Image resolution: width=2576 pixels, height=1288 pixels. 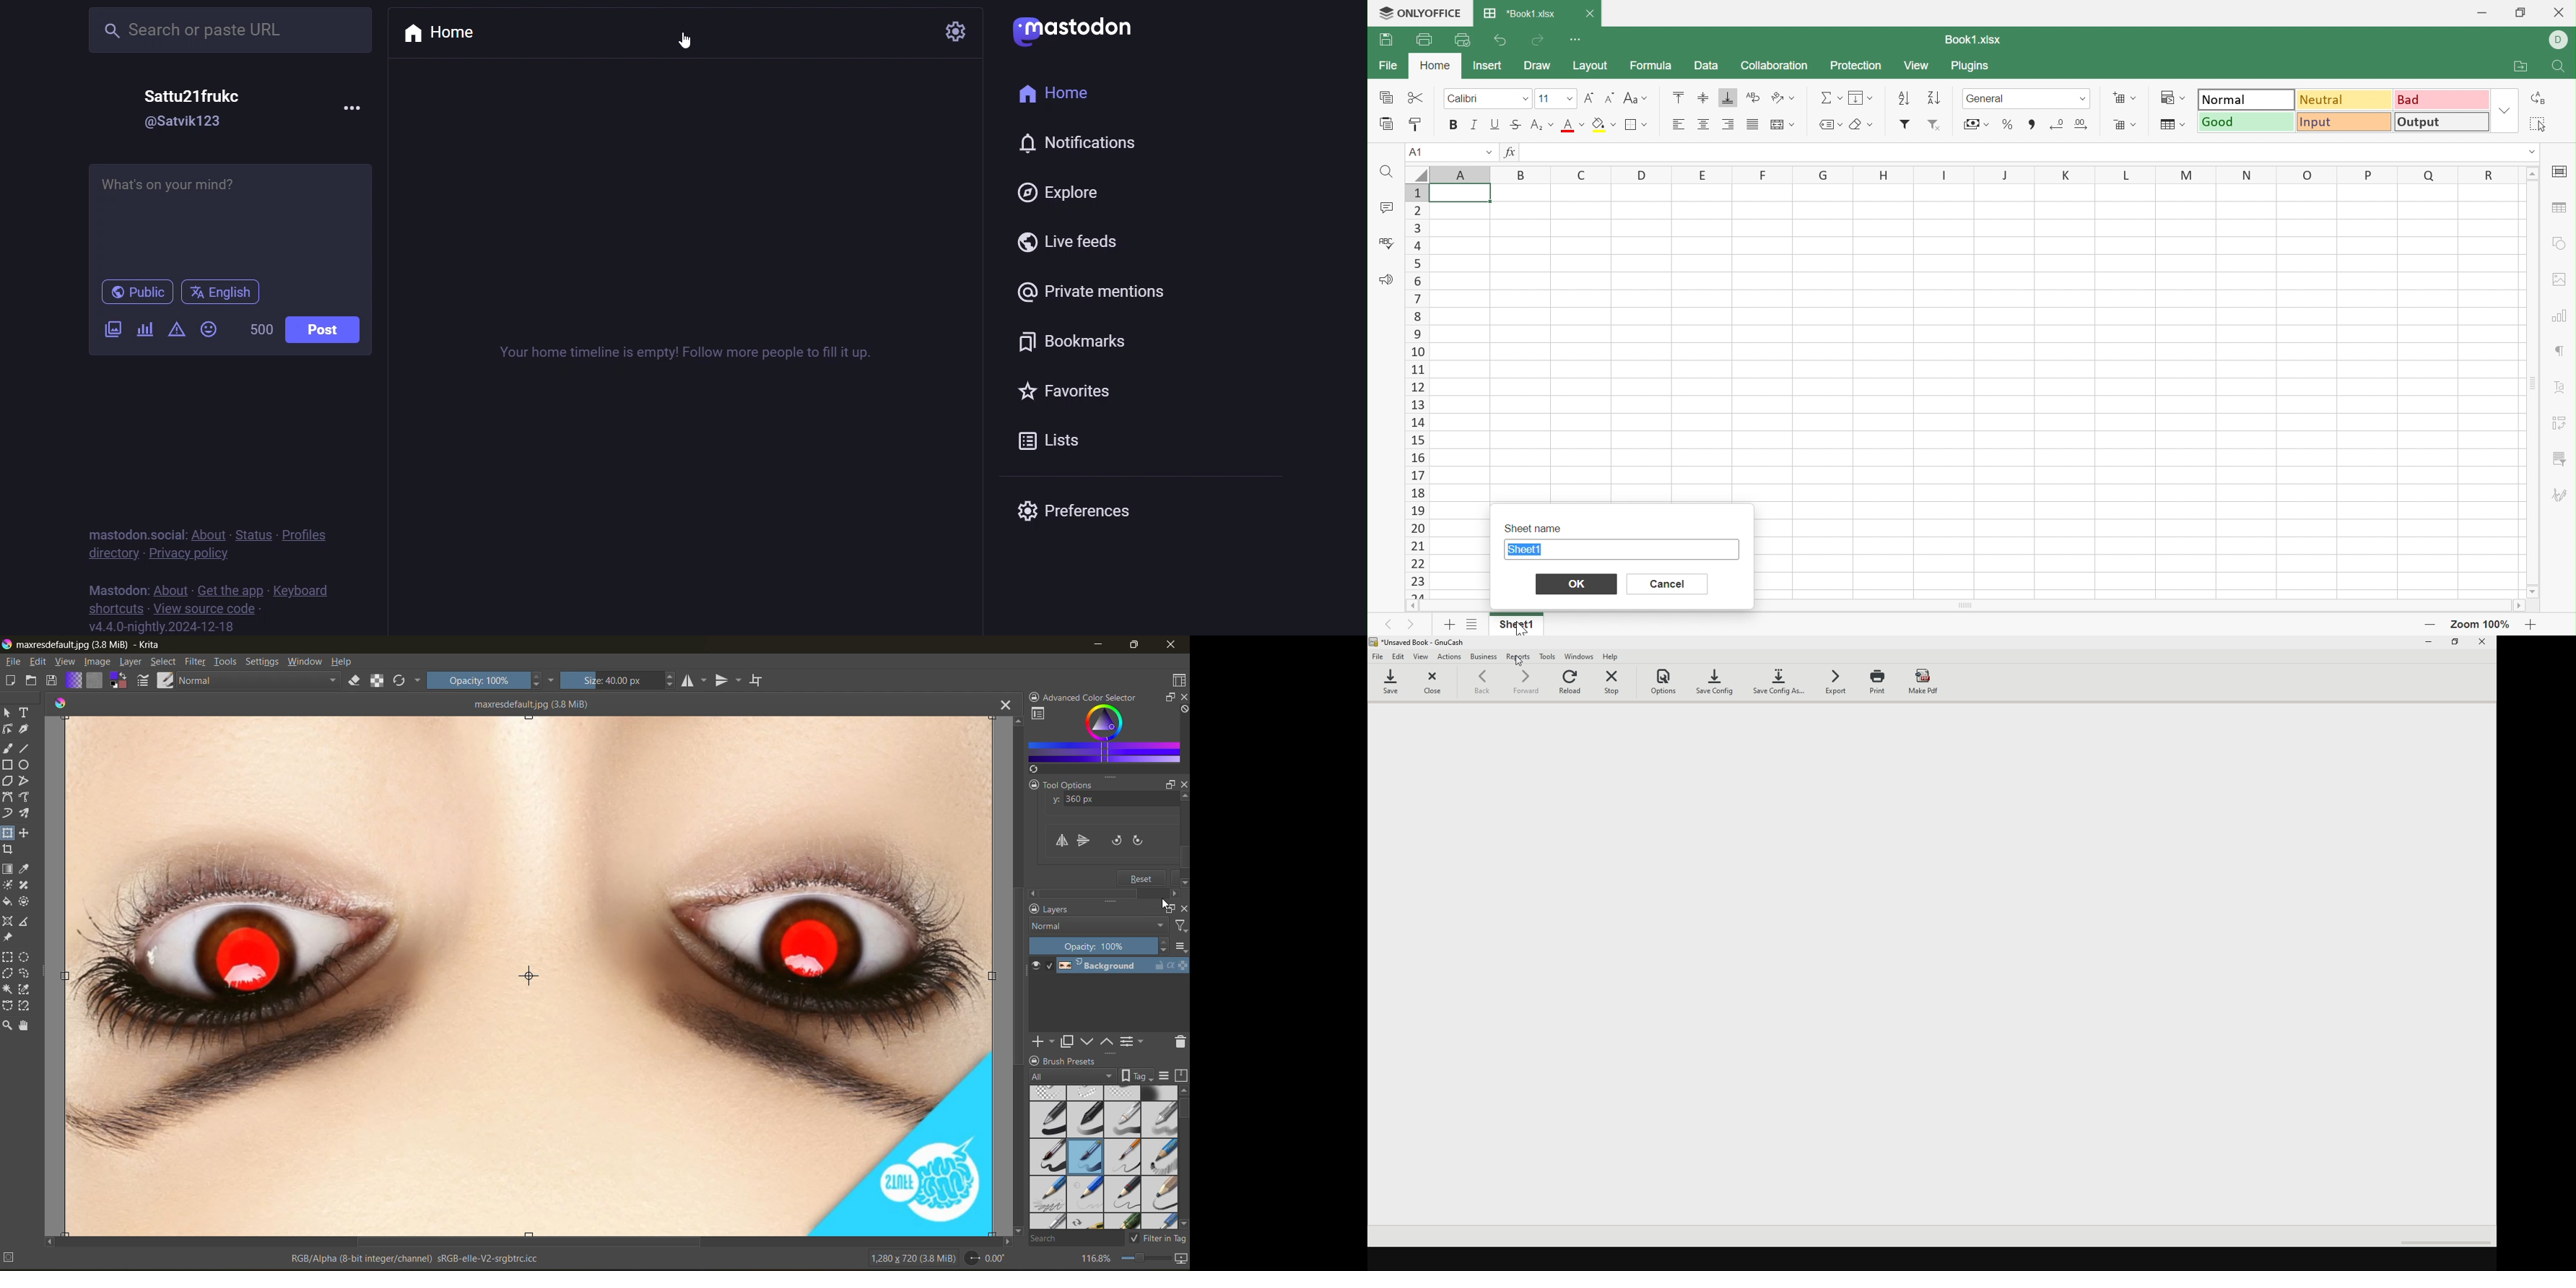 What do you see at coordinates (1729, 125) in the screenshot?
I see `Align Right` at bounding box center [1729, 125].